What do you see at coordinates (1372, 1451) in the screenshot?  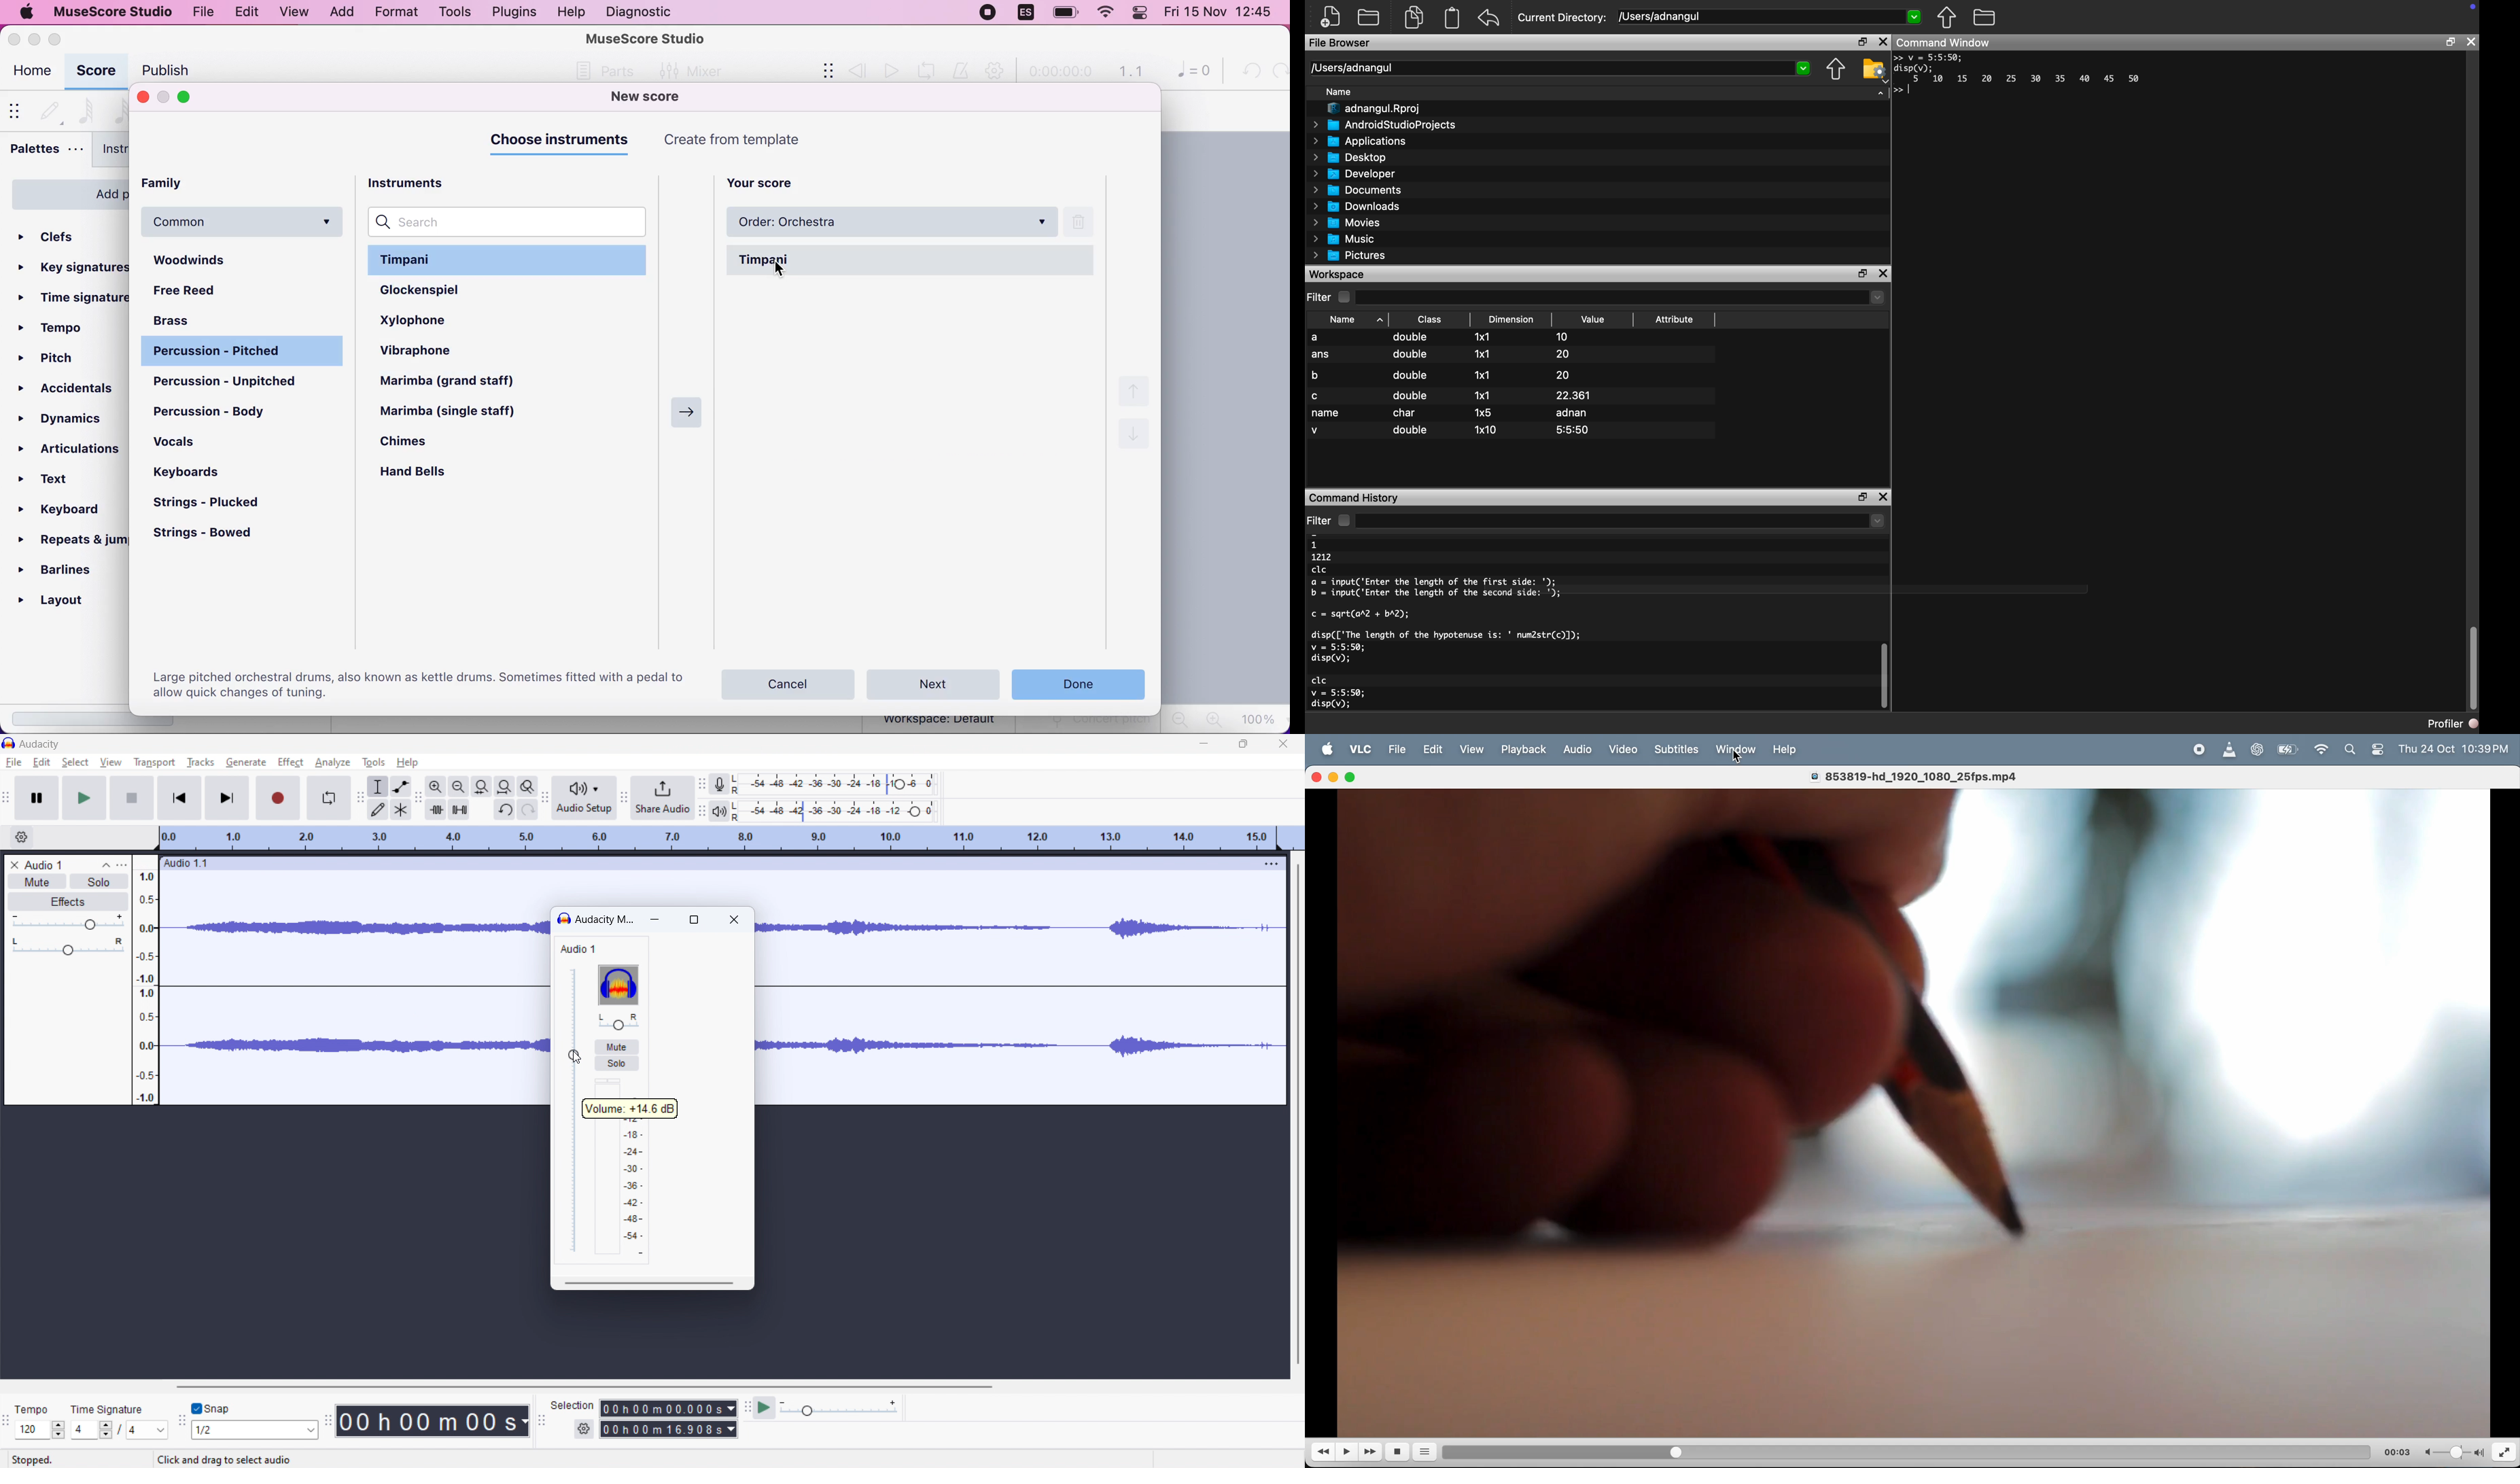 I see `Fast forward` at bounding box center [1372, 1451].